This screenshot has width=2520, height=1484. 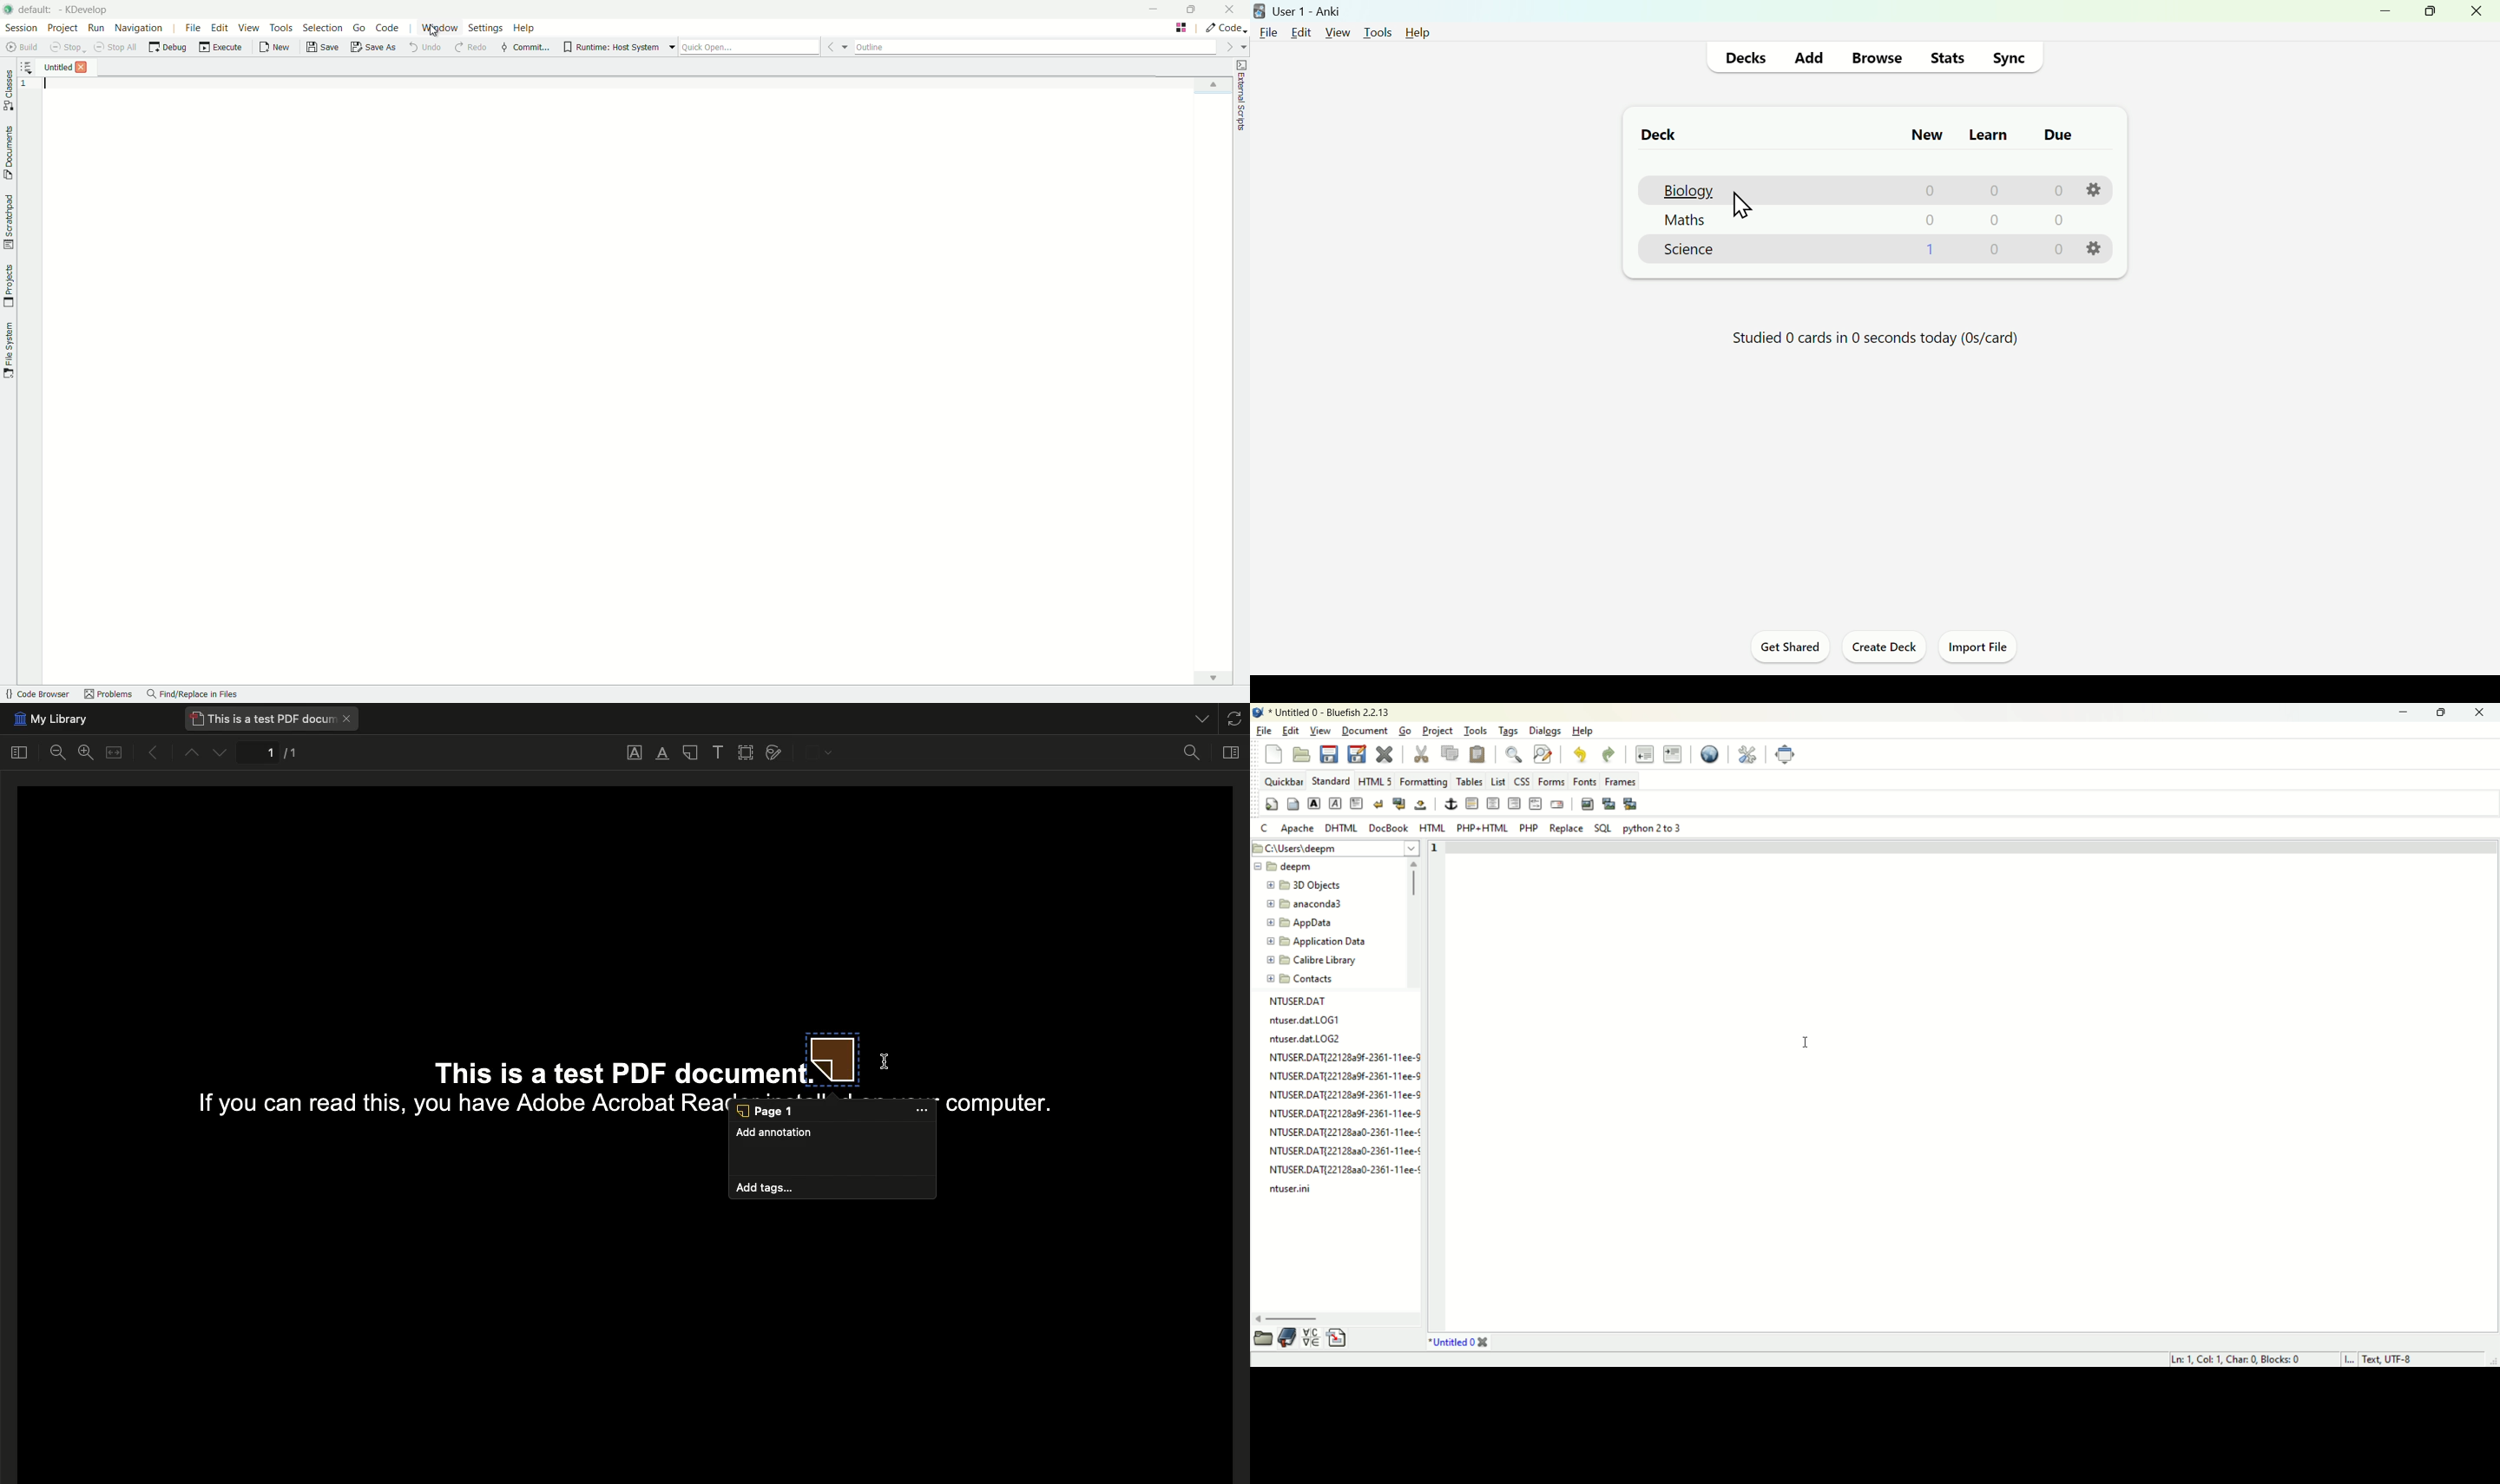 I want to click on Note annotation, so click(x=834, y=1060).